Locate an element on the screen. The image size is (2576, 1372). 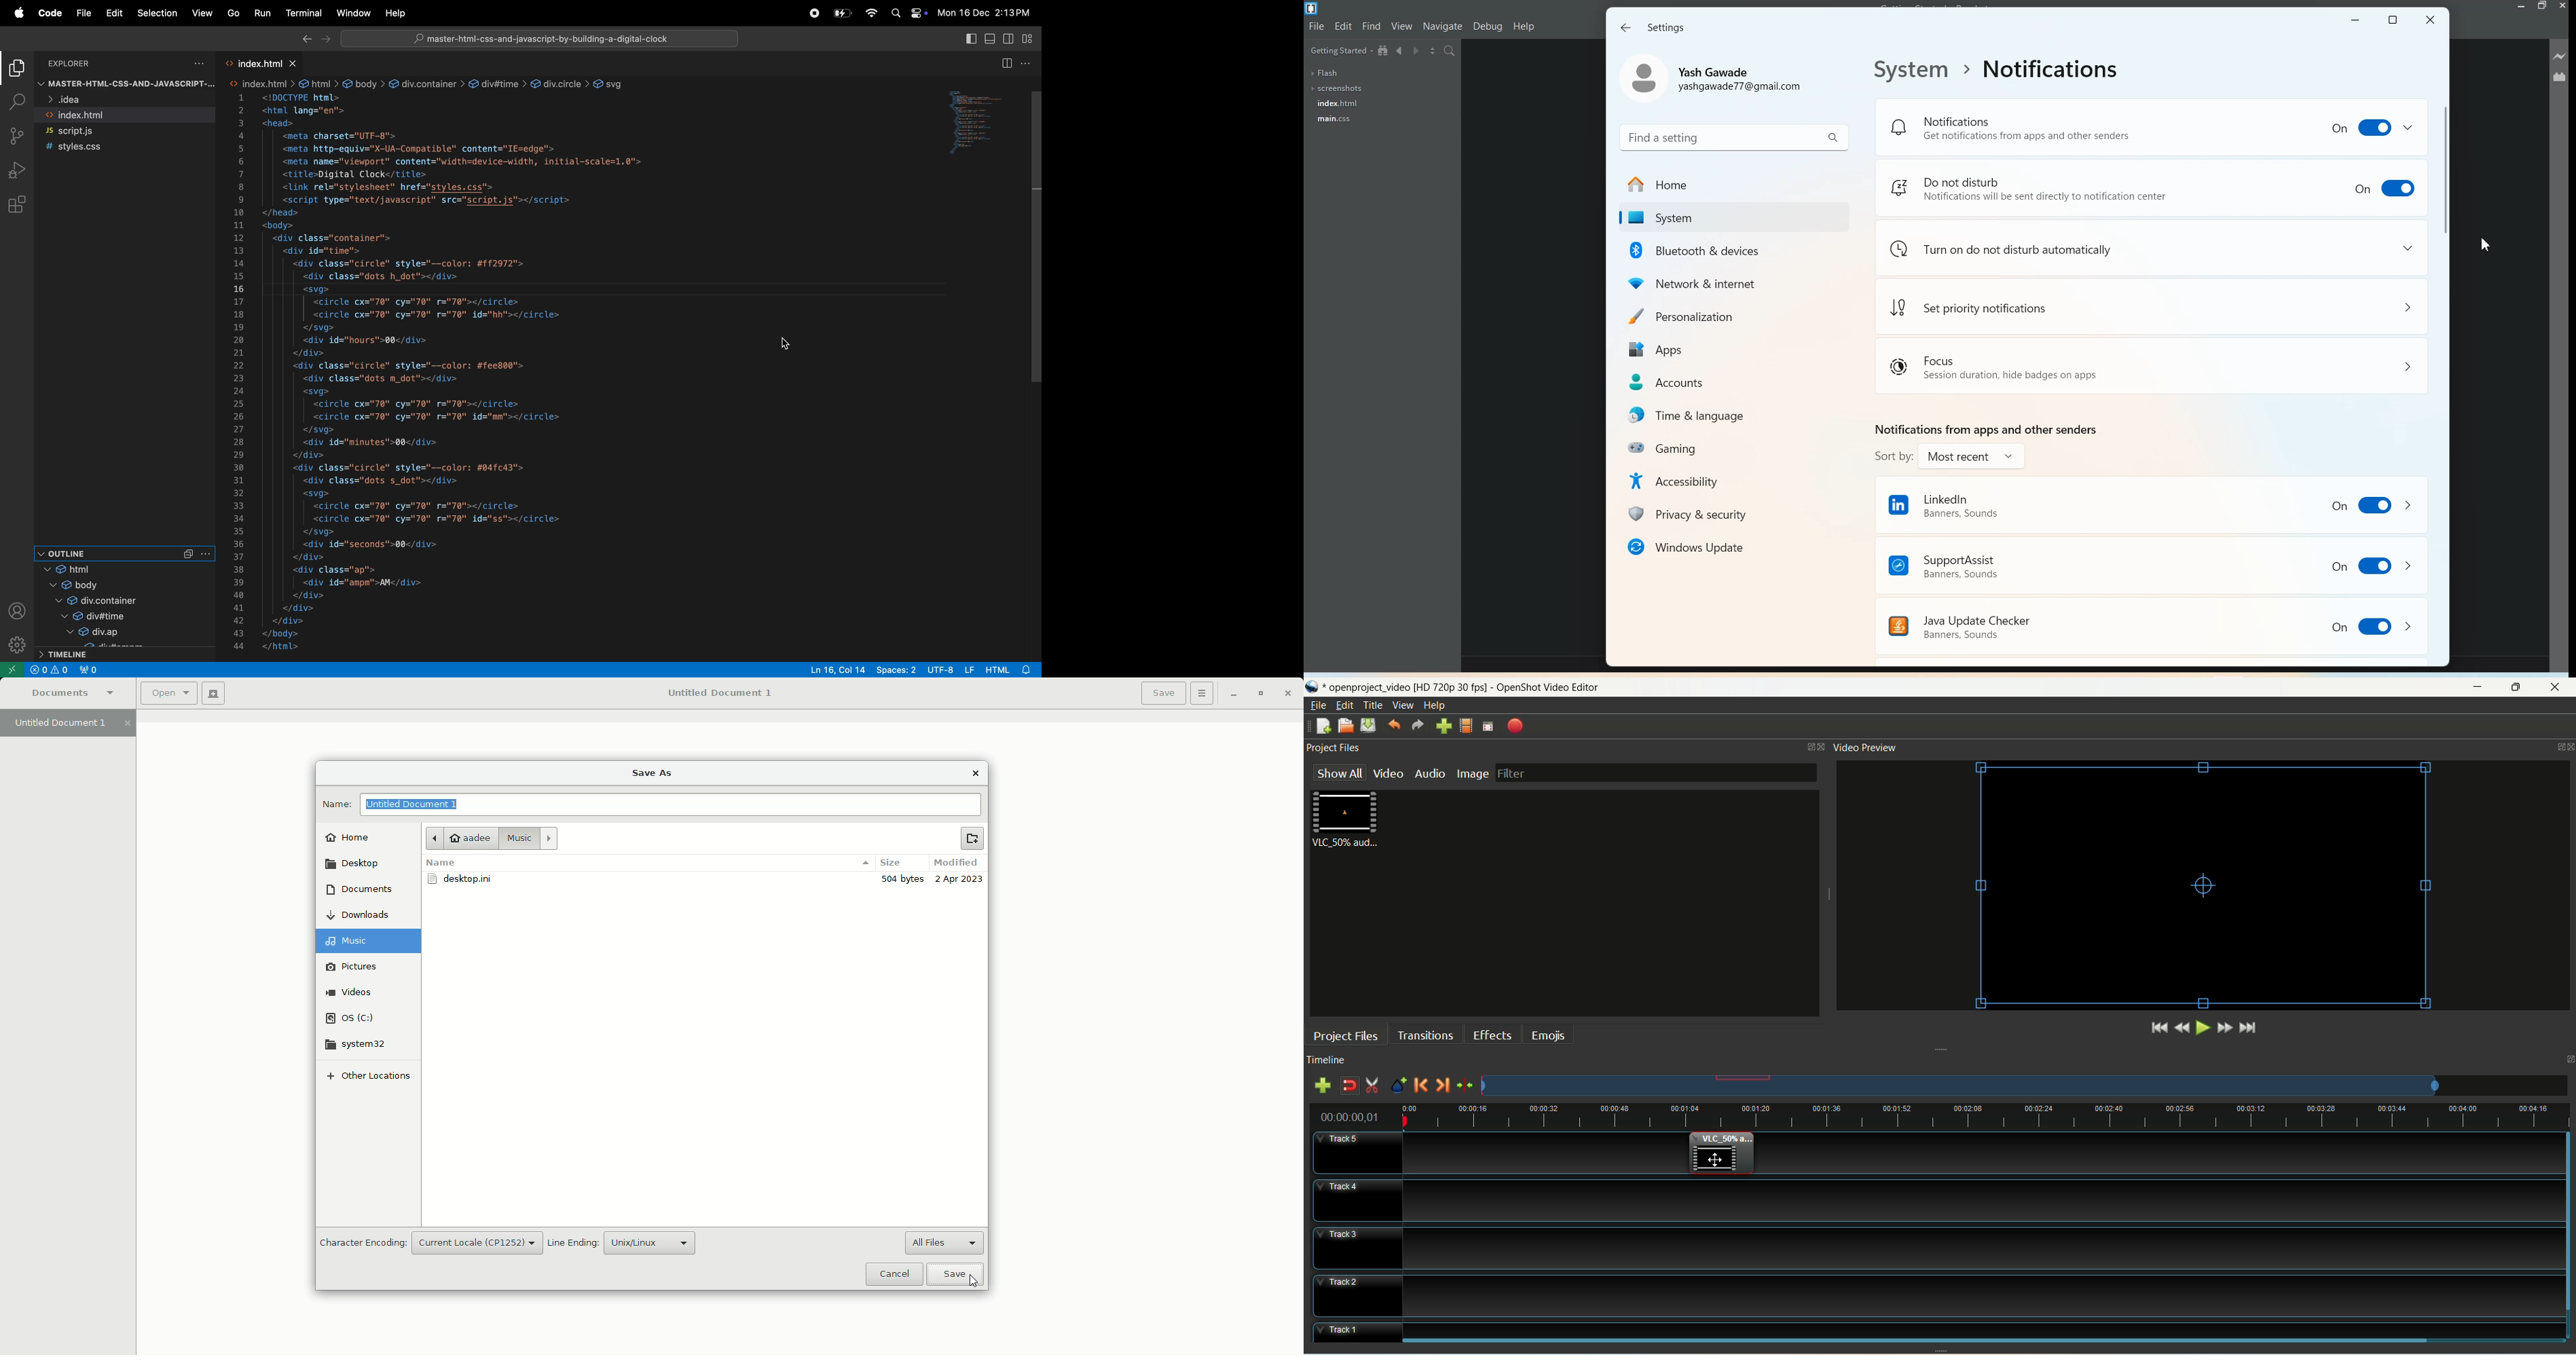
video clip is located at coordinates (1348, 820).